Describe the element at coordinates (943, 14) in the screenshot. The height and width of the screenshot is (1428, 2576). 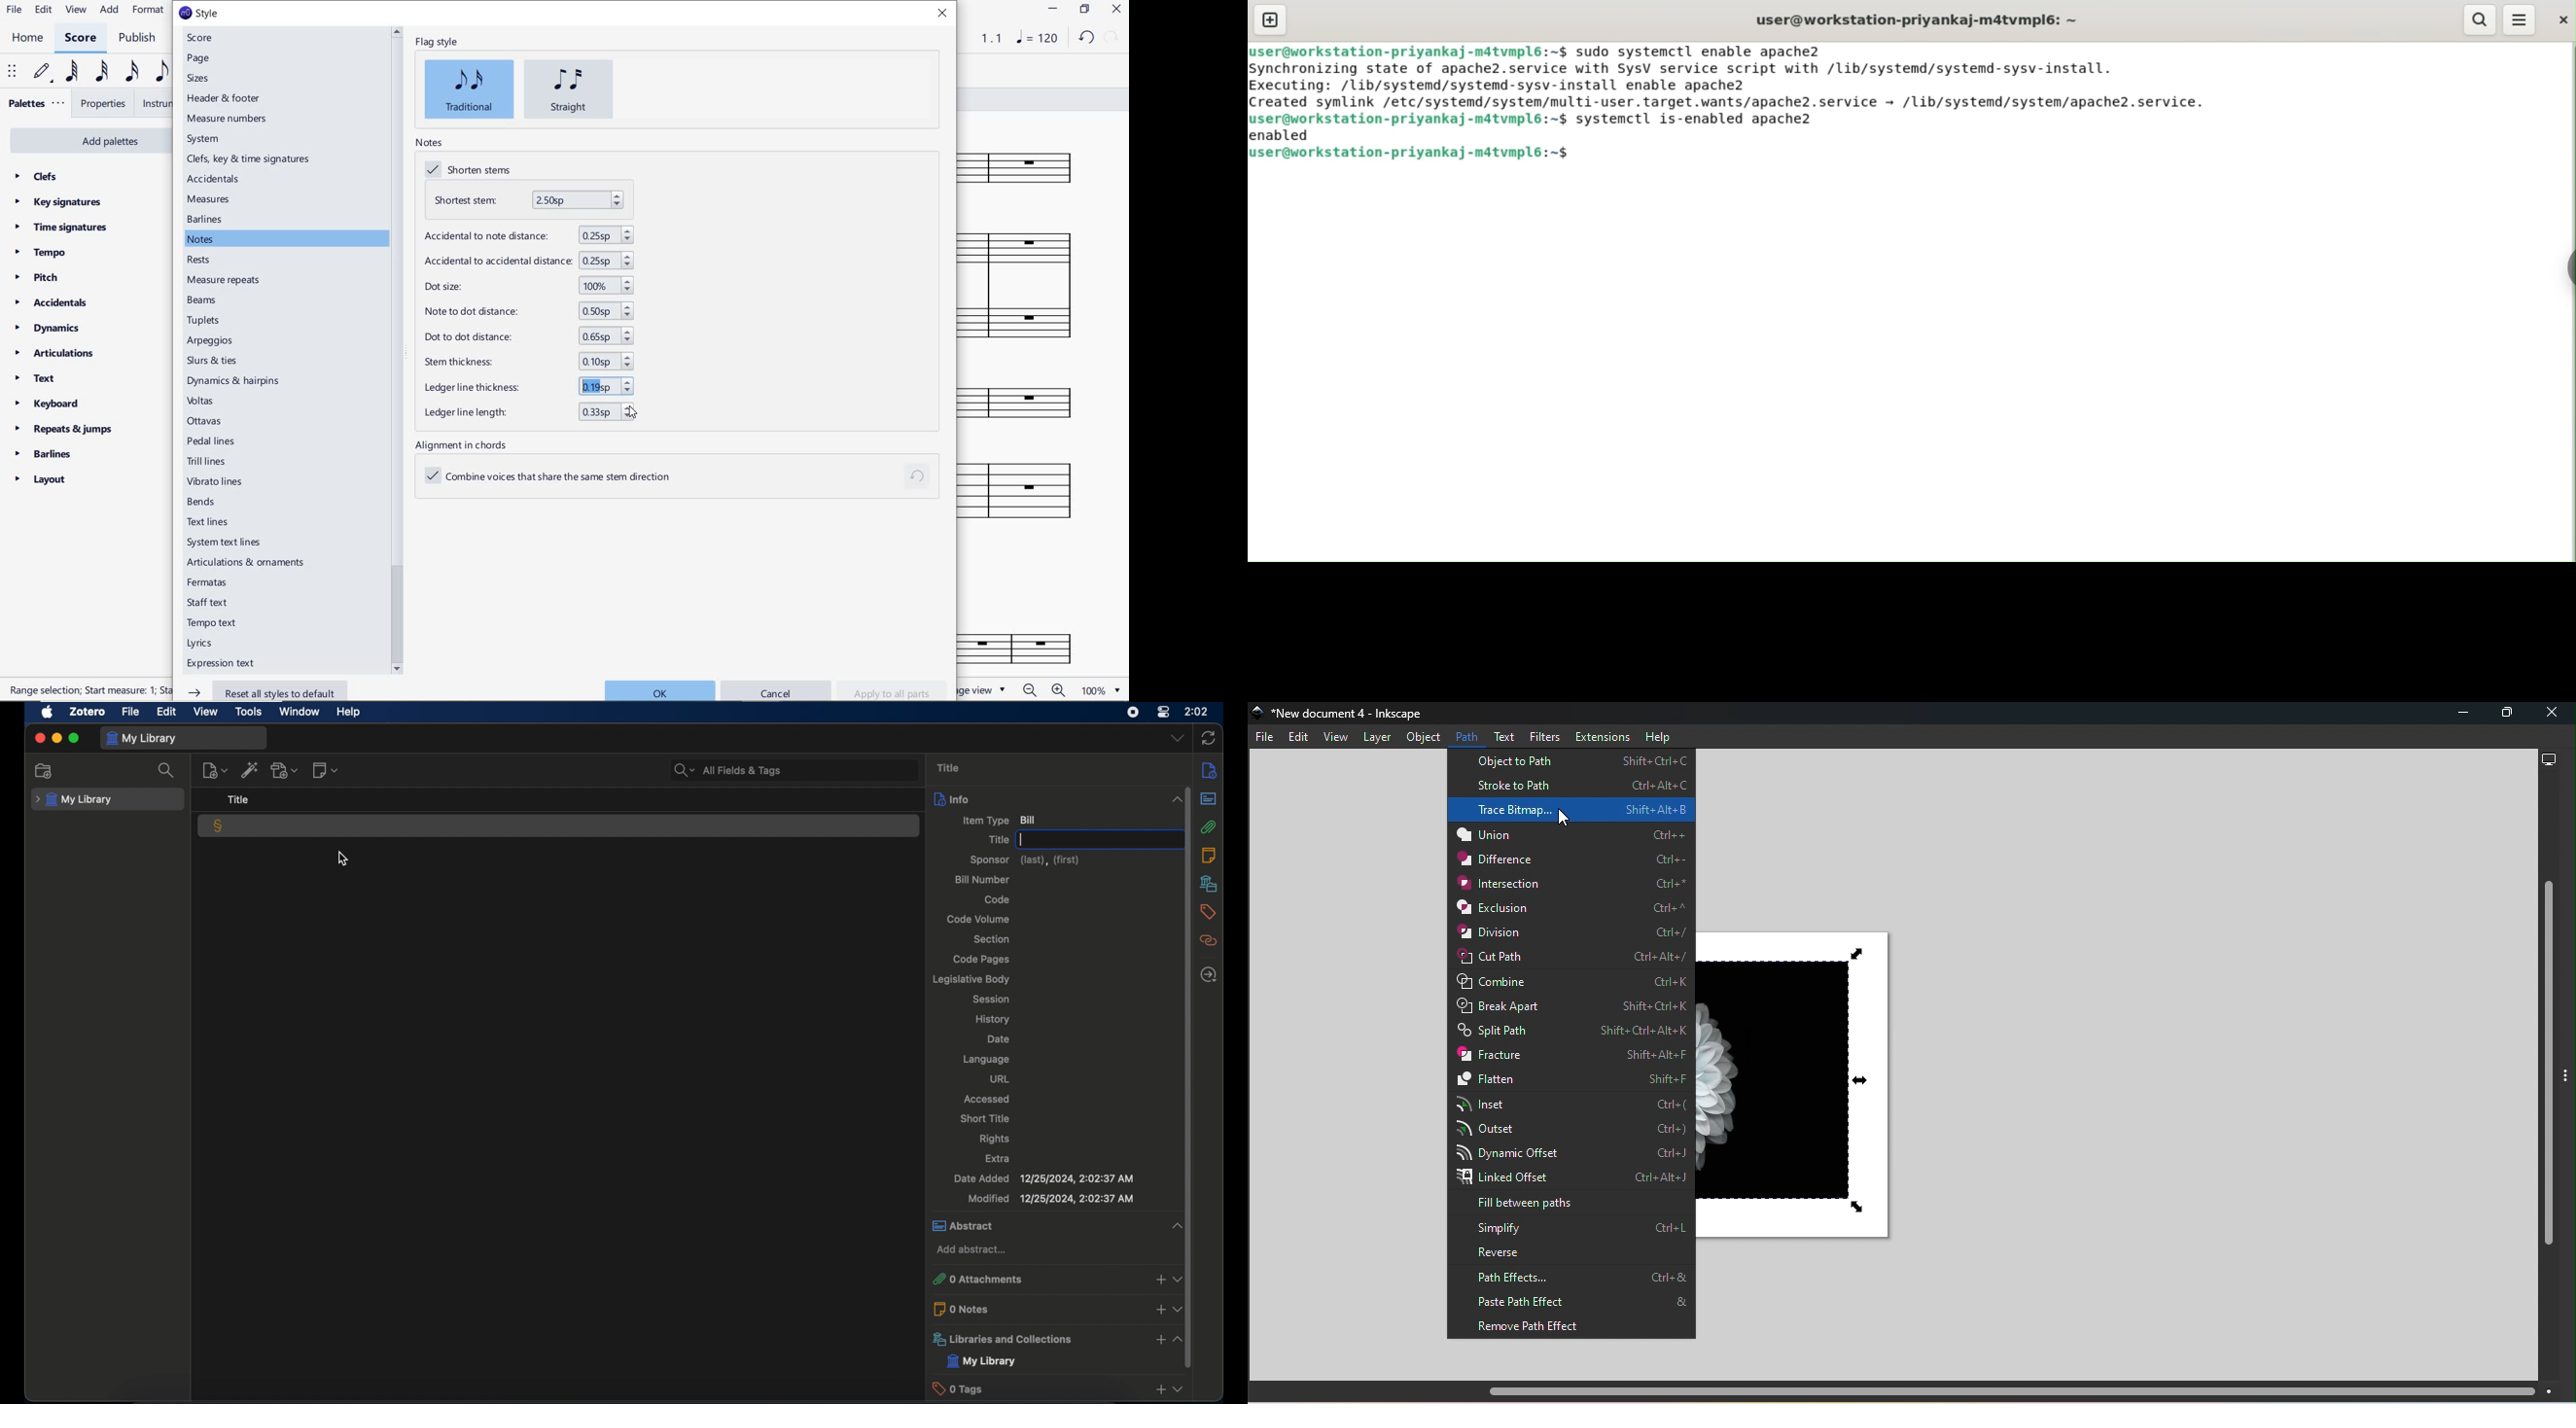
I see `close` at that location.